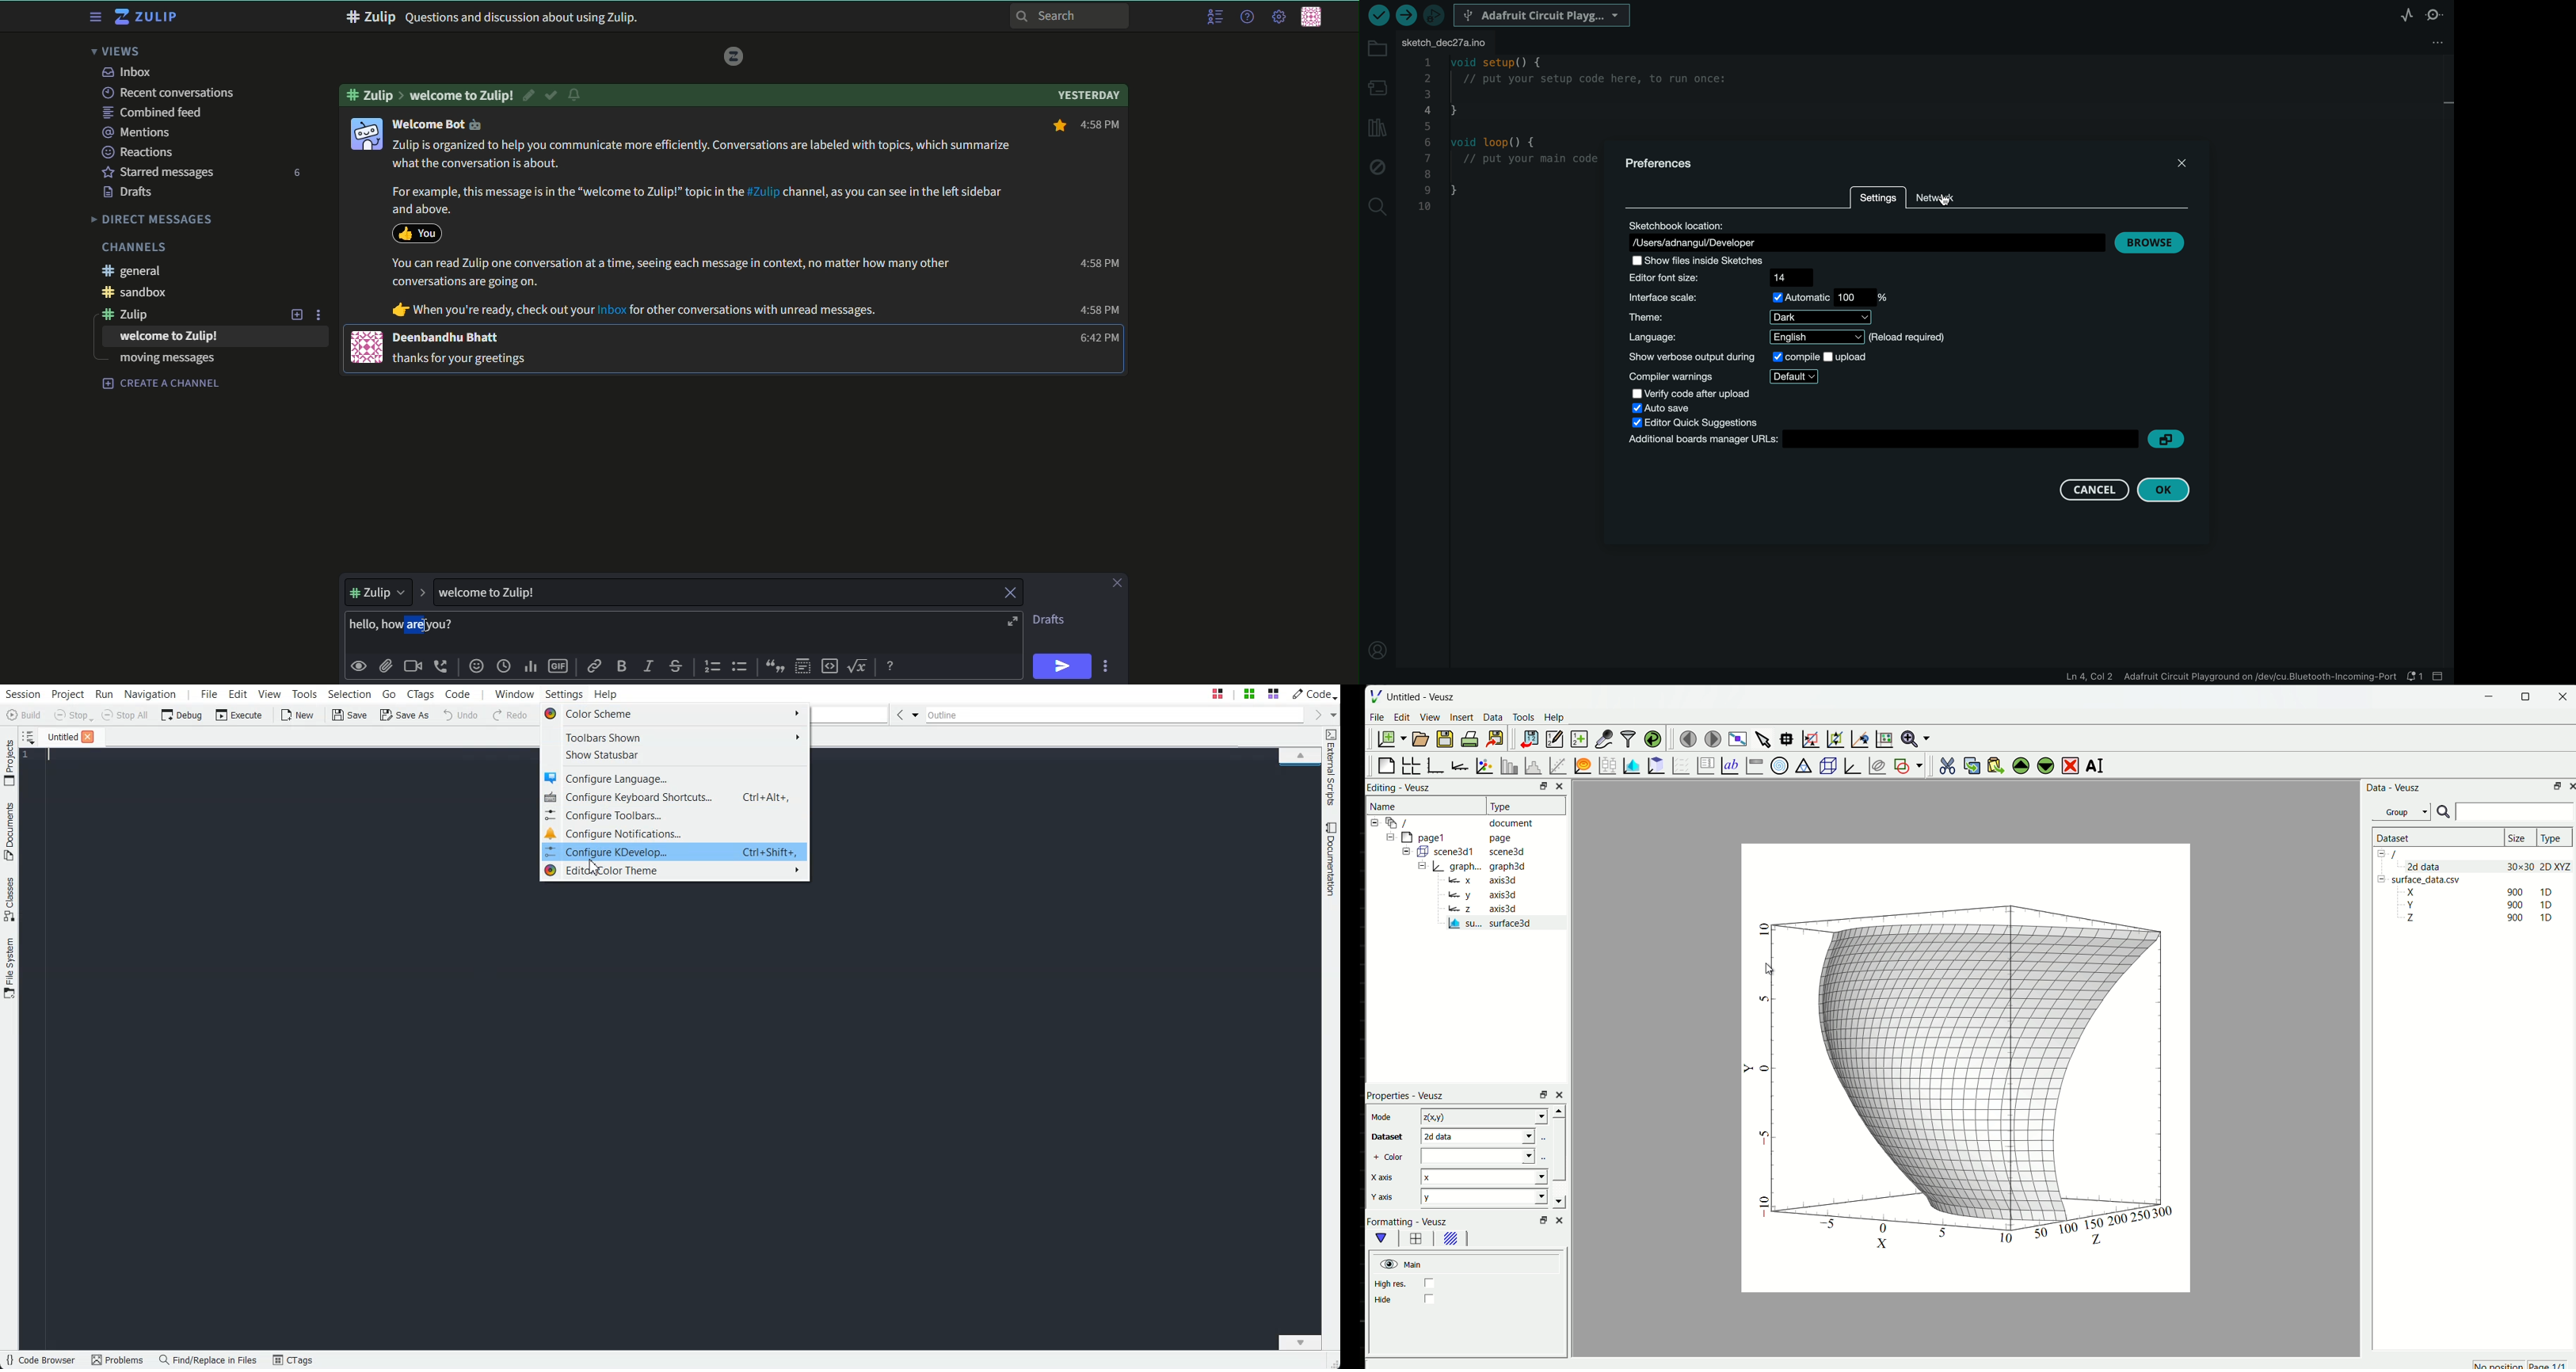 The width and height of the screenshot is (2576, 1372). I want to click on edit, so click(530, 95).